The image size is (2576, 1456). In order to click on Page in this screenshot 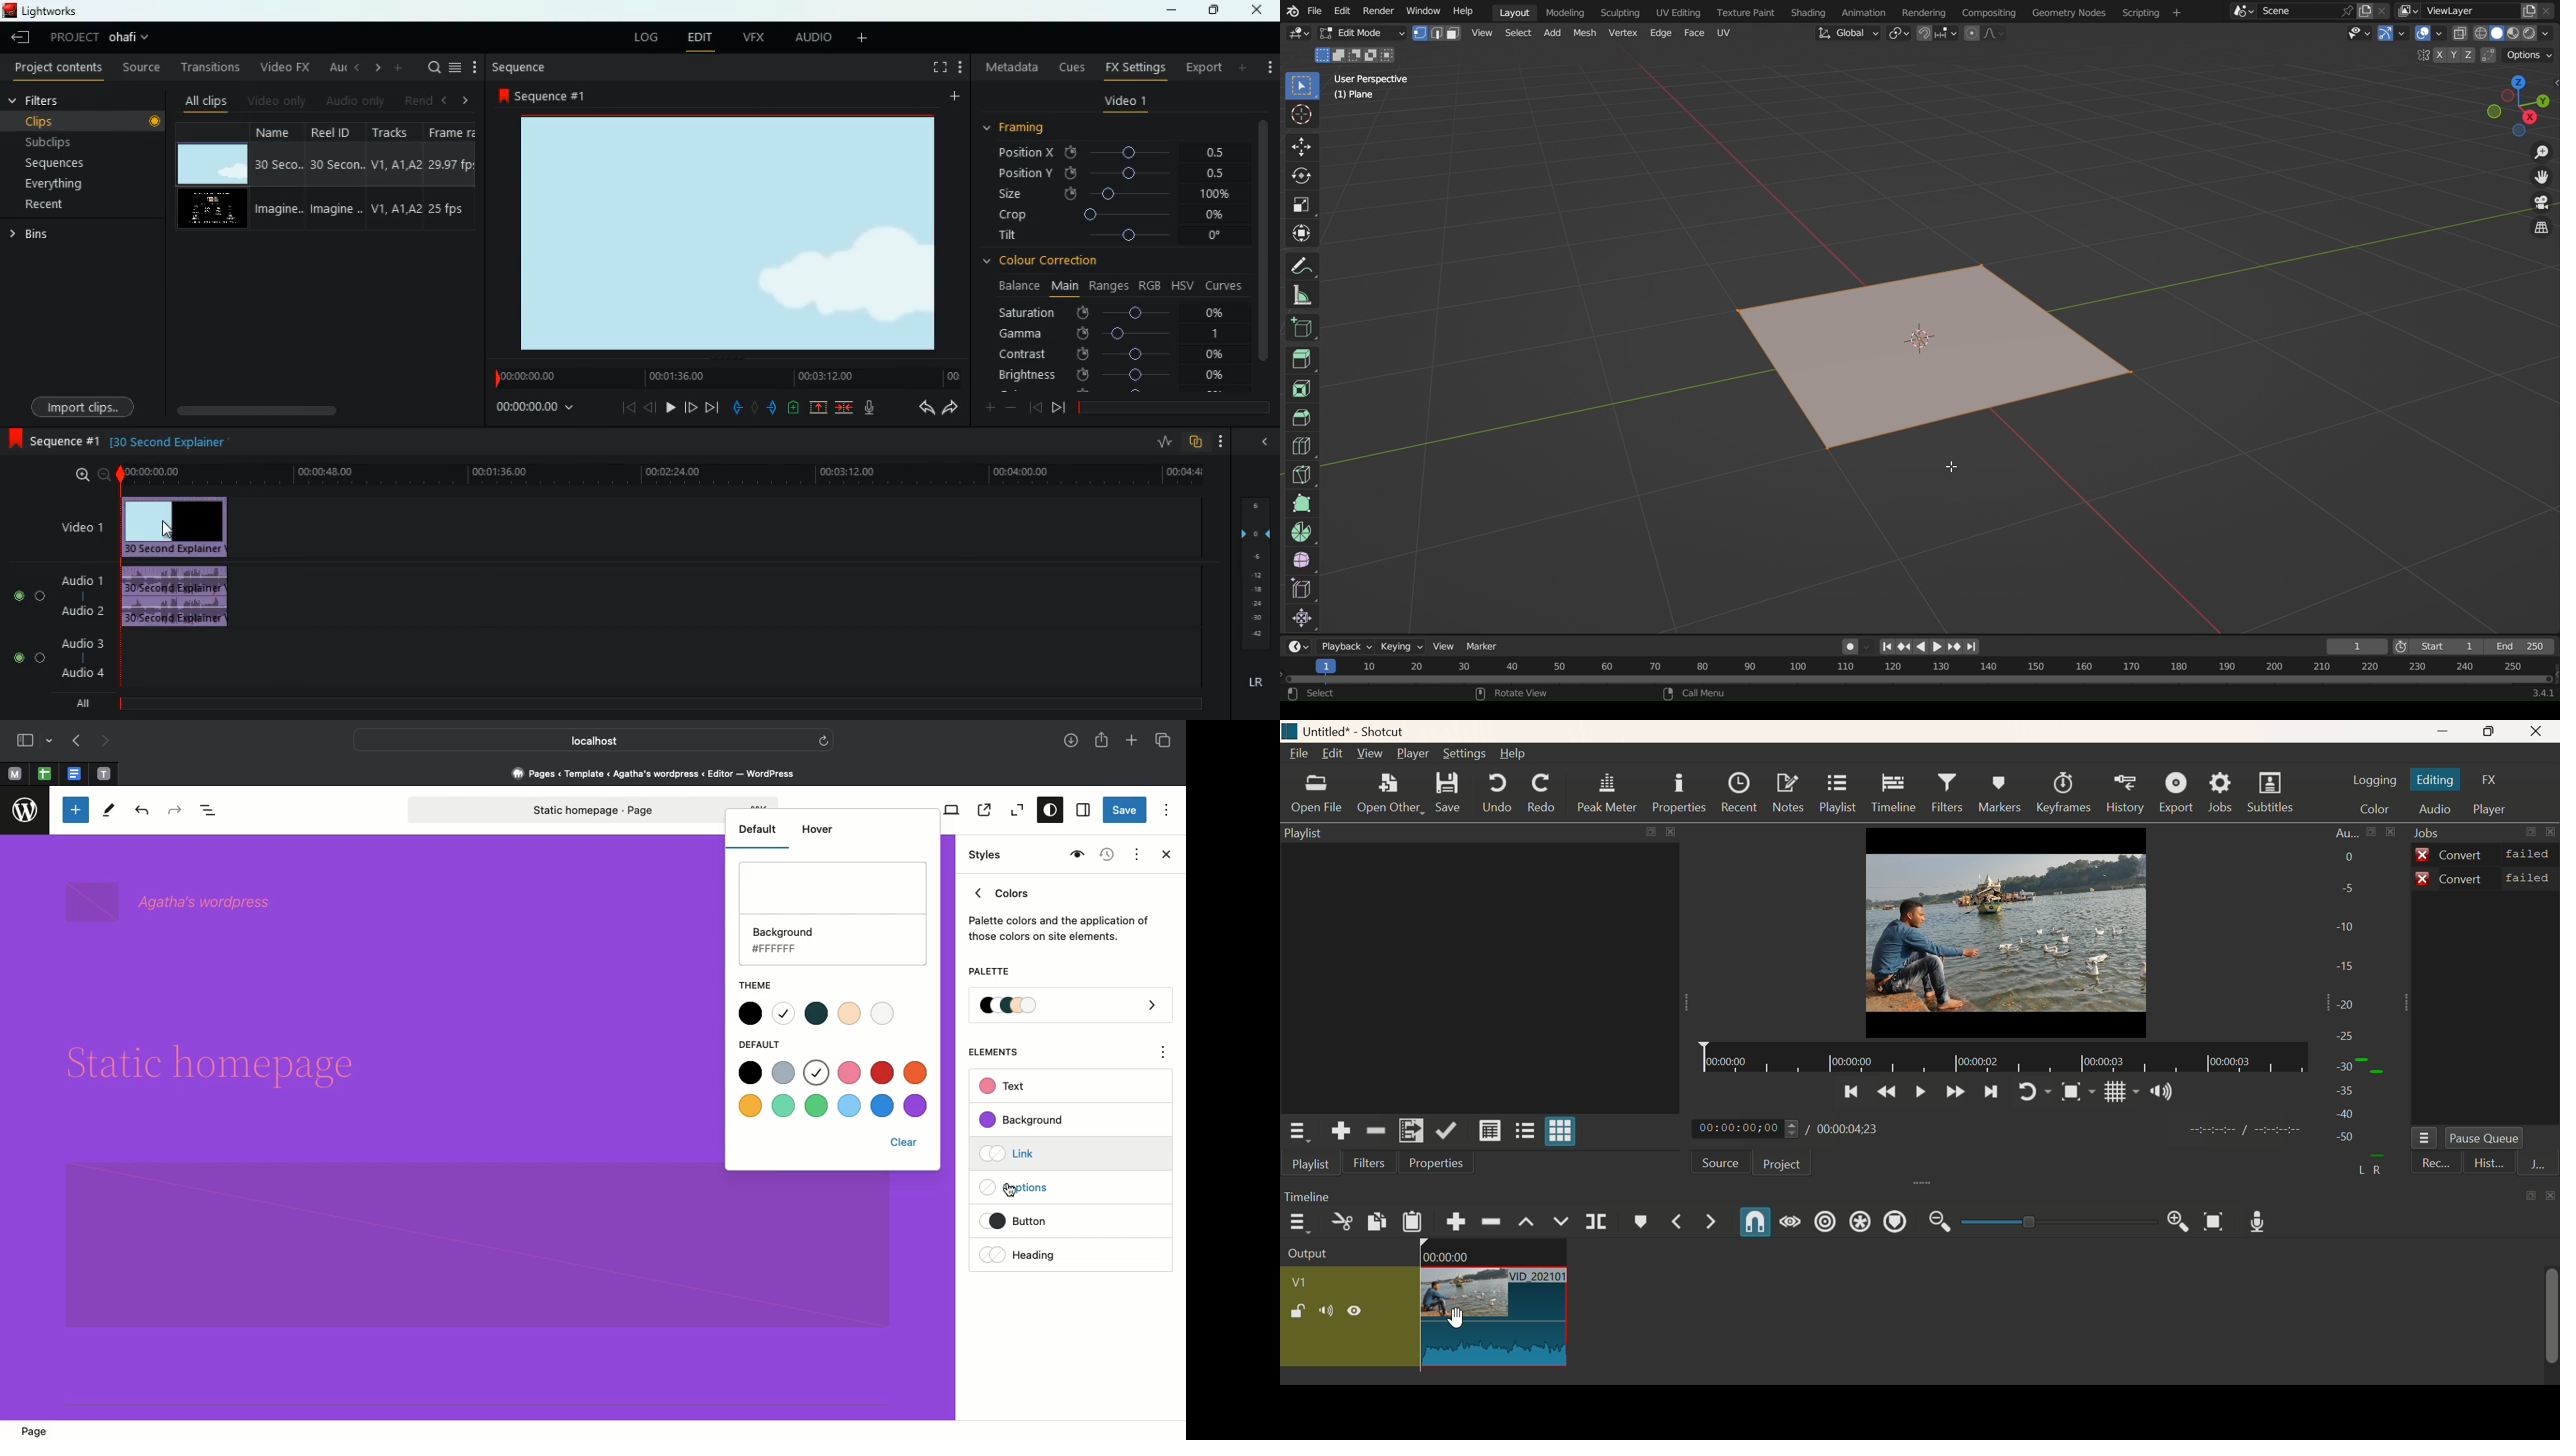, I will do `click(566, 810)`.